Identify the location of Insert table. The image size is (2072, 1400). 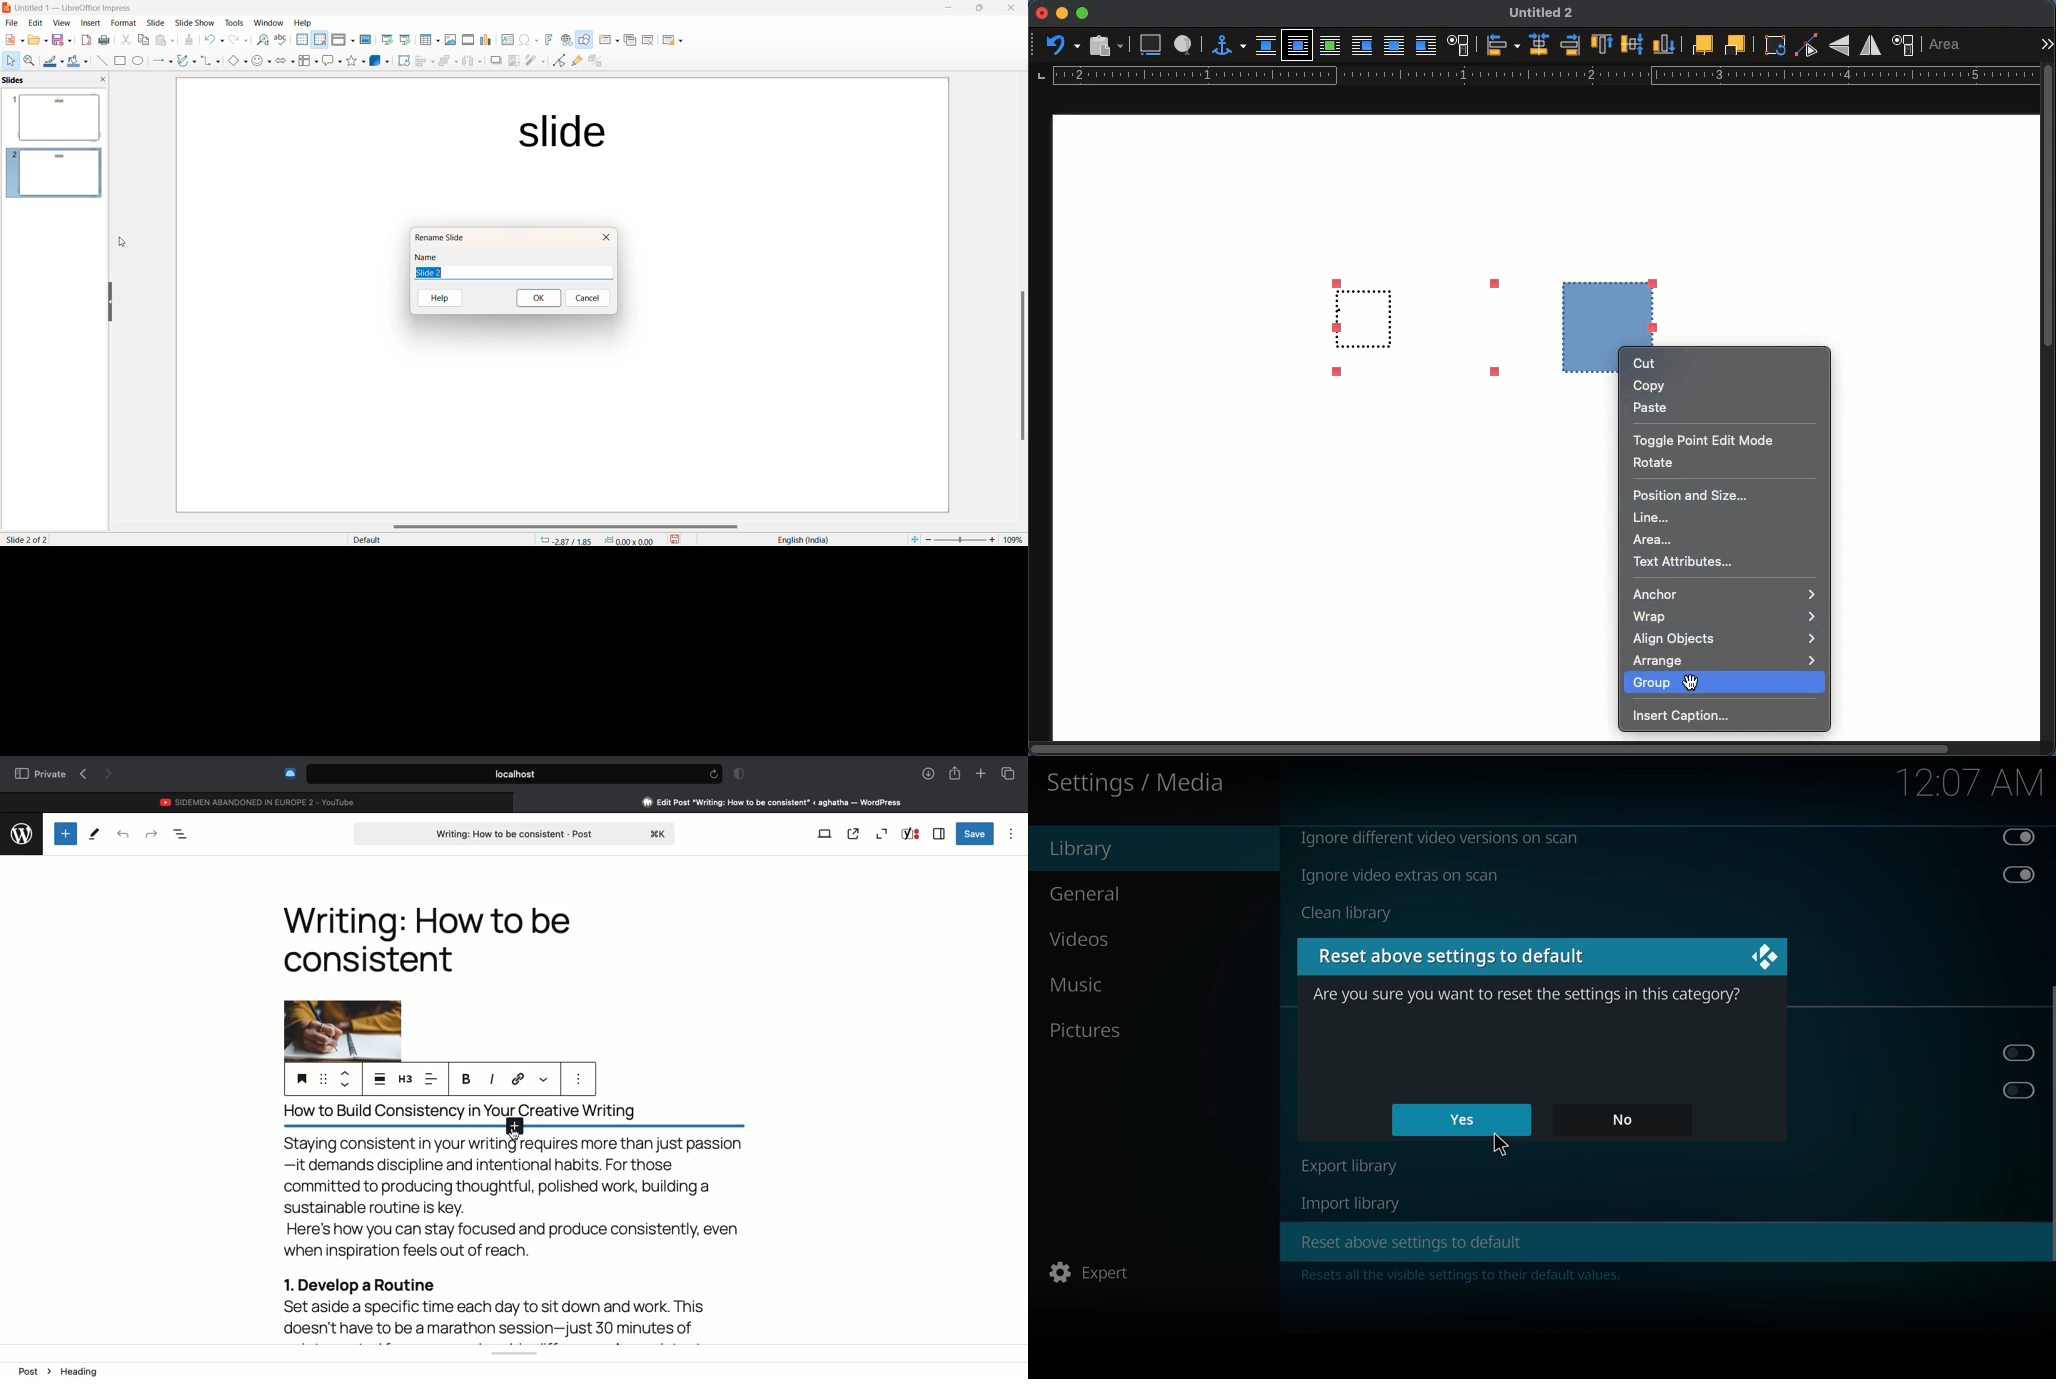
(428, 40).